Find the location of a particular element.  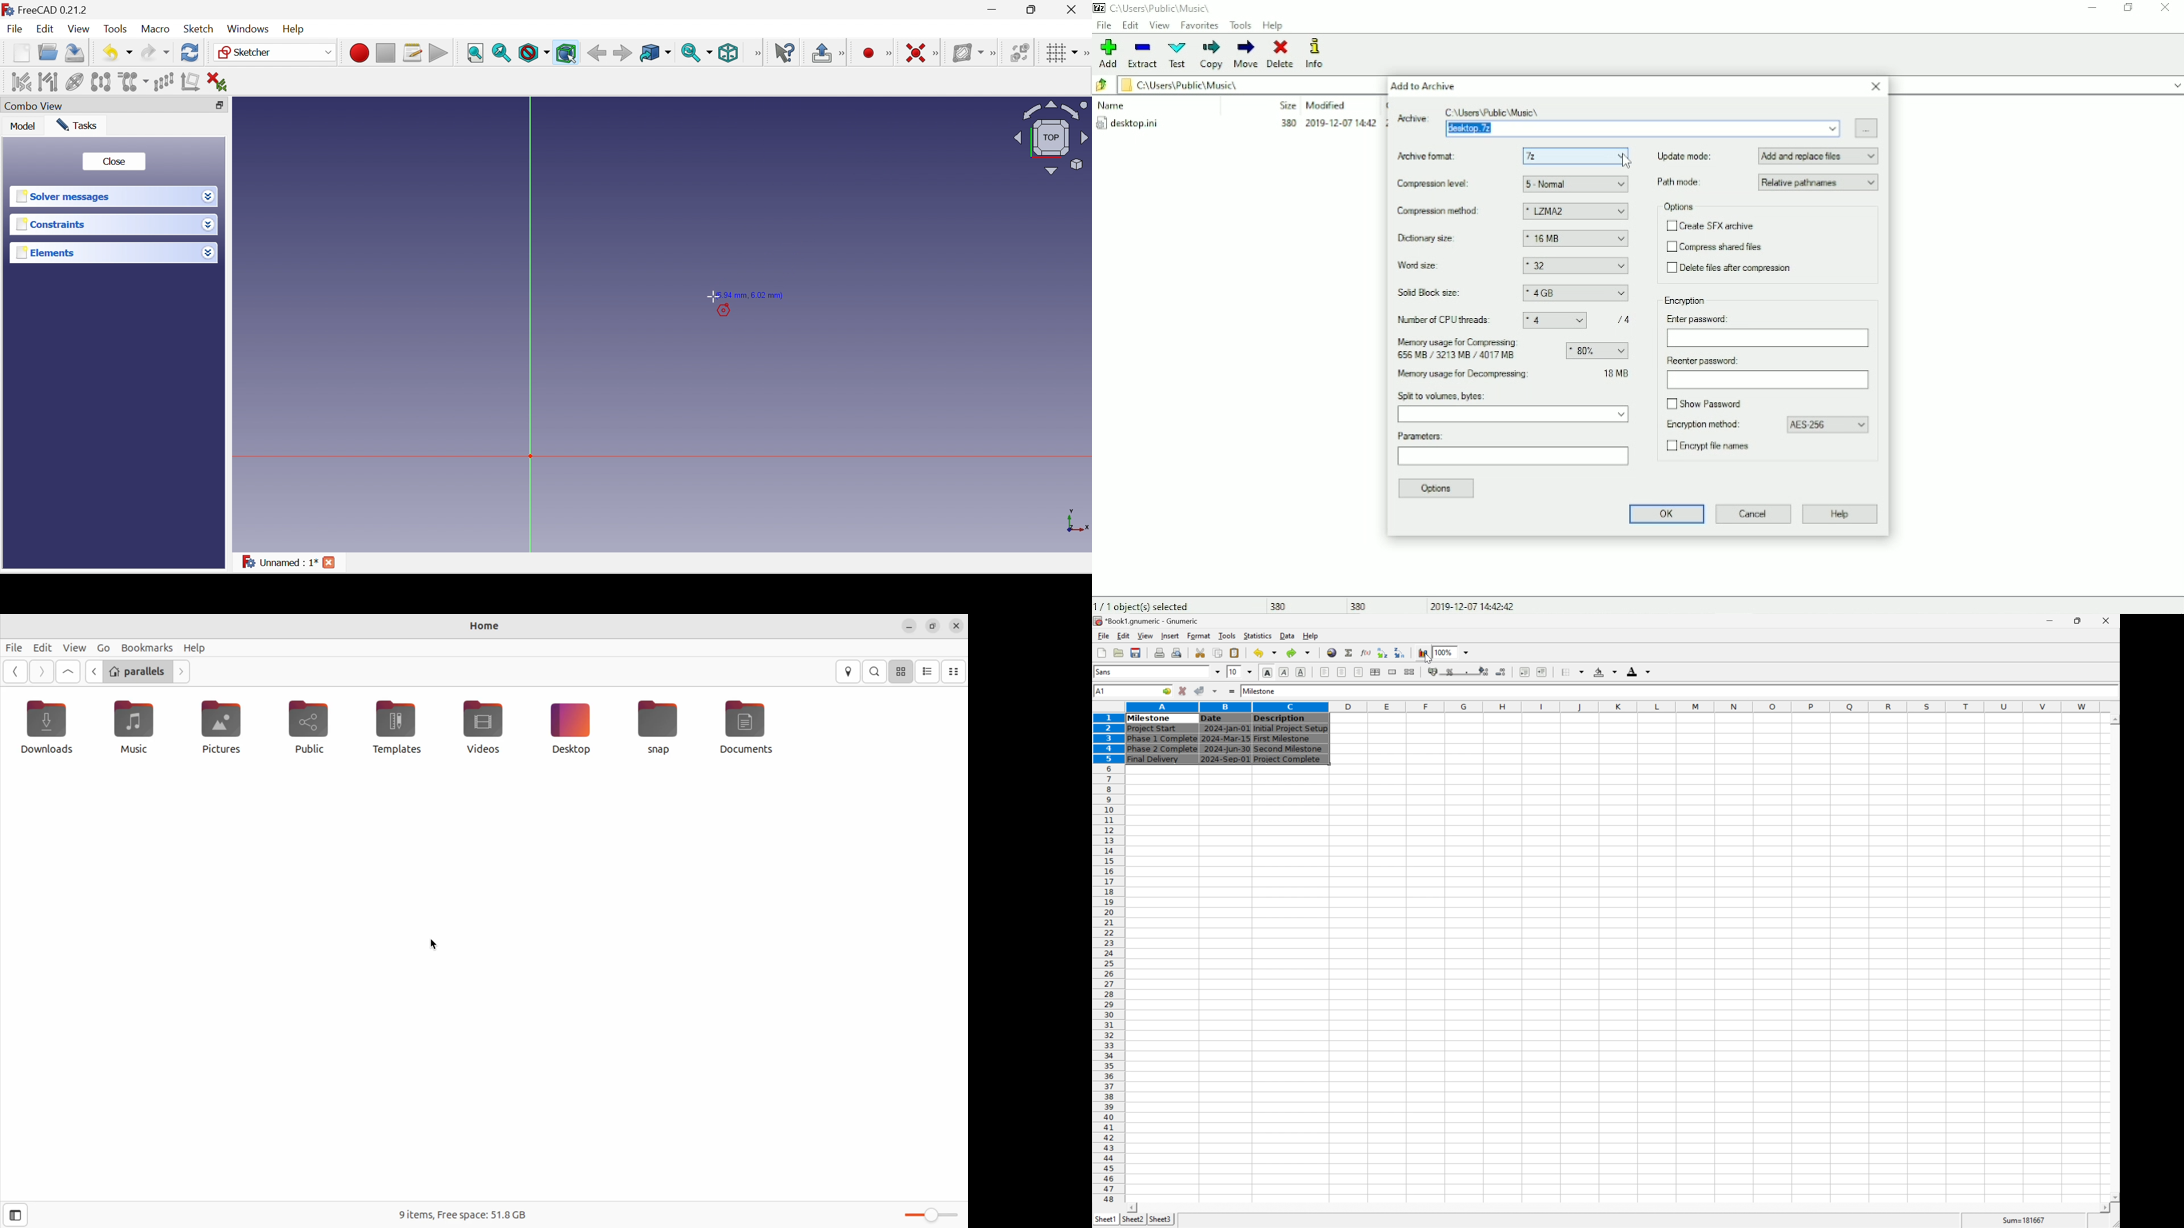

Leave sketch is located at coordinates (822, 54).